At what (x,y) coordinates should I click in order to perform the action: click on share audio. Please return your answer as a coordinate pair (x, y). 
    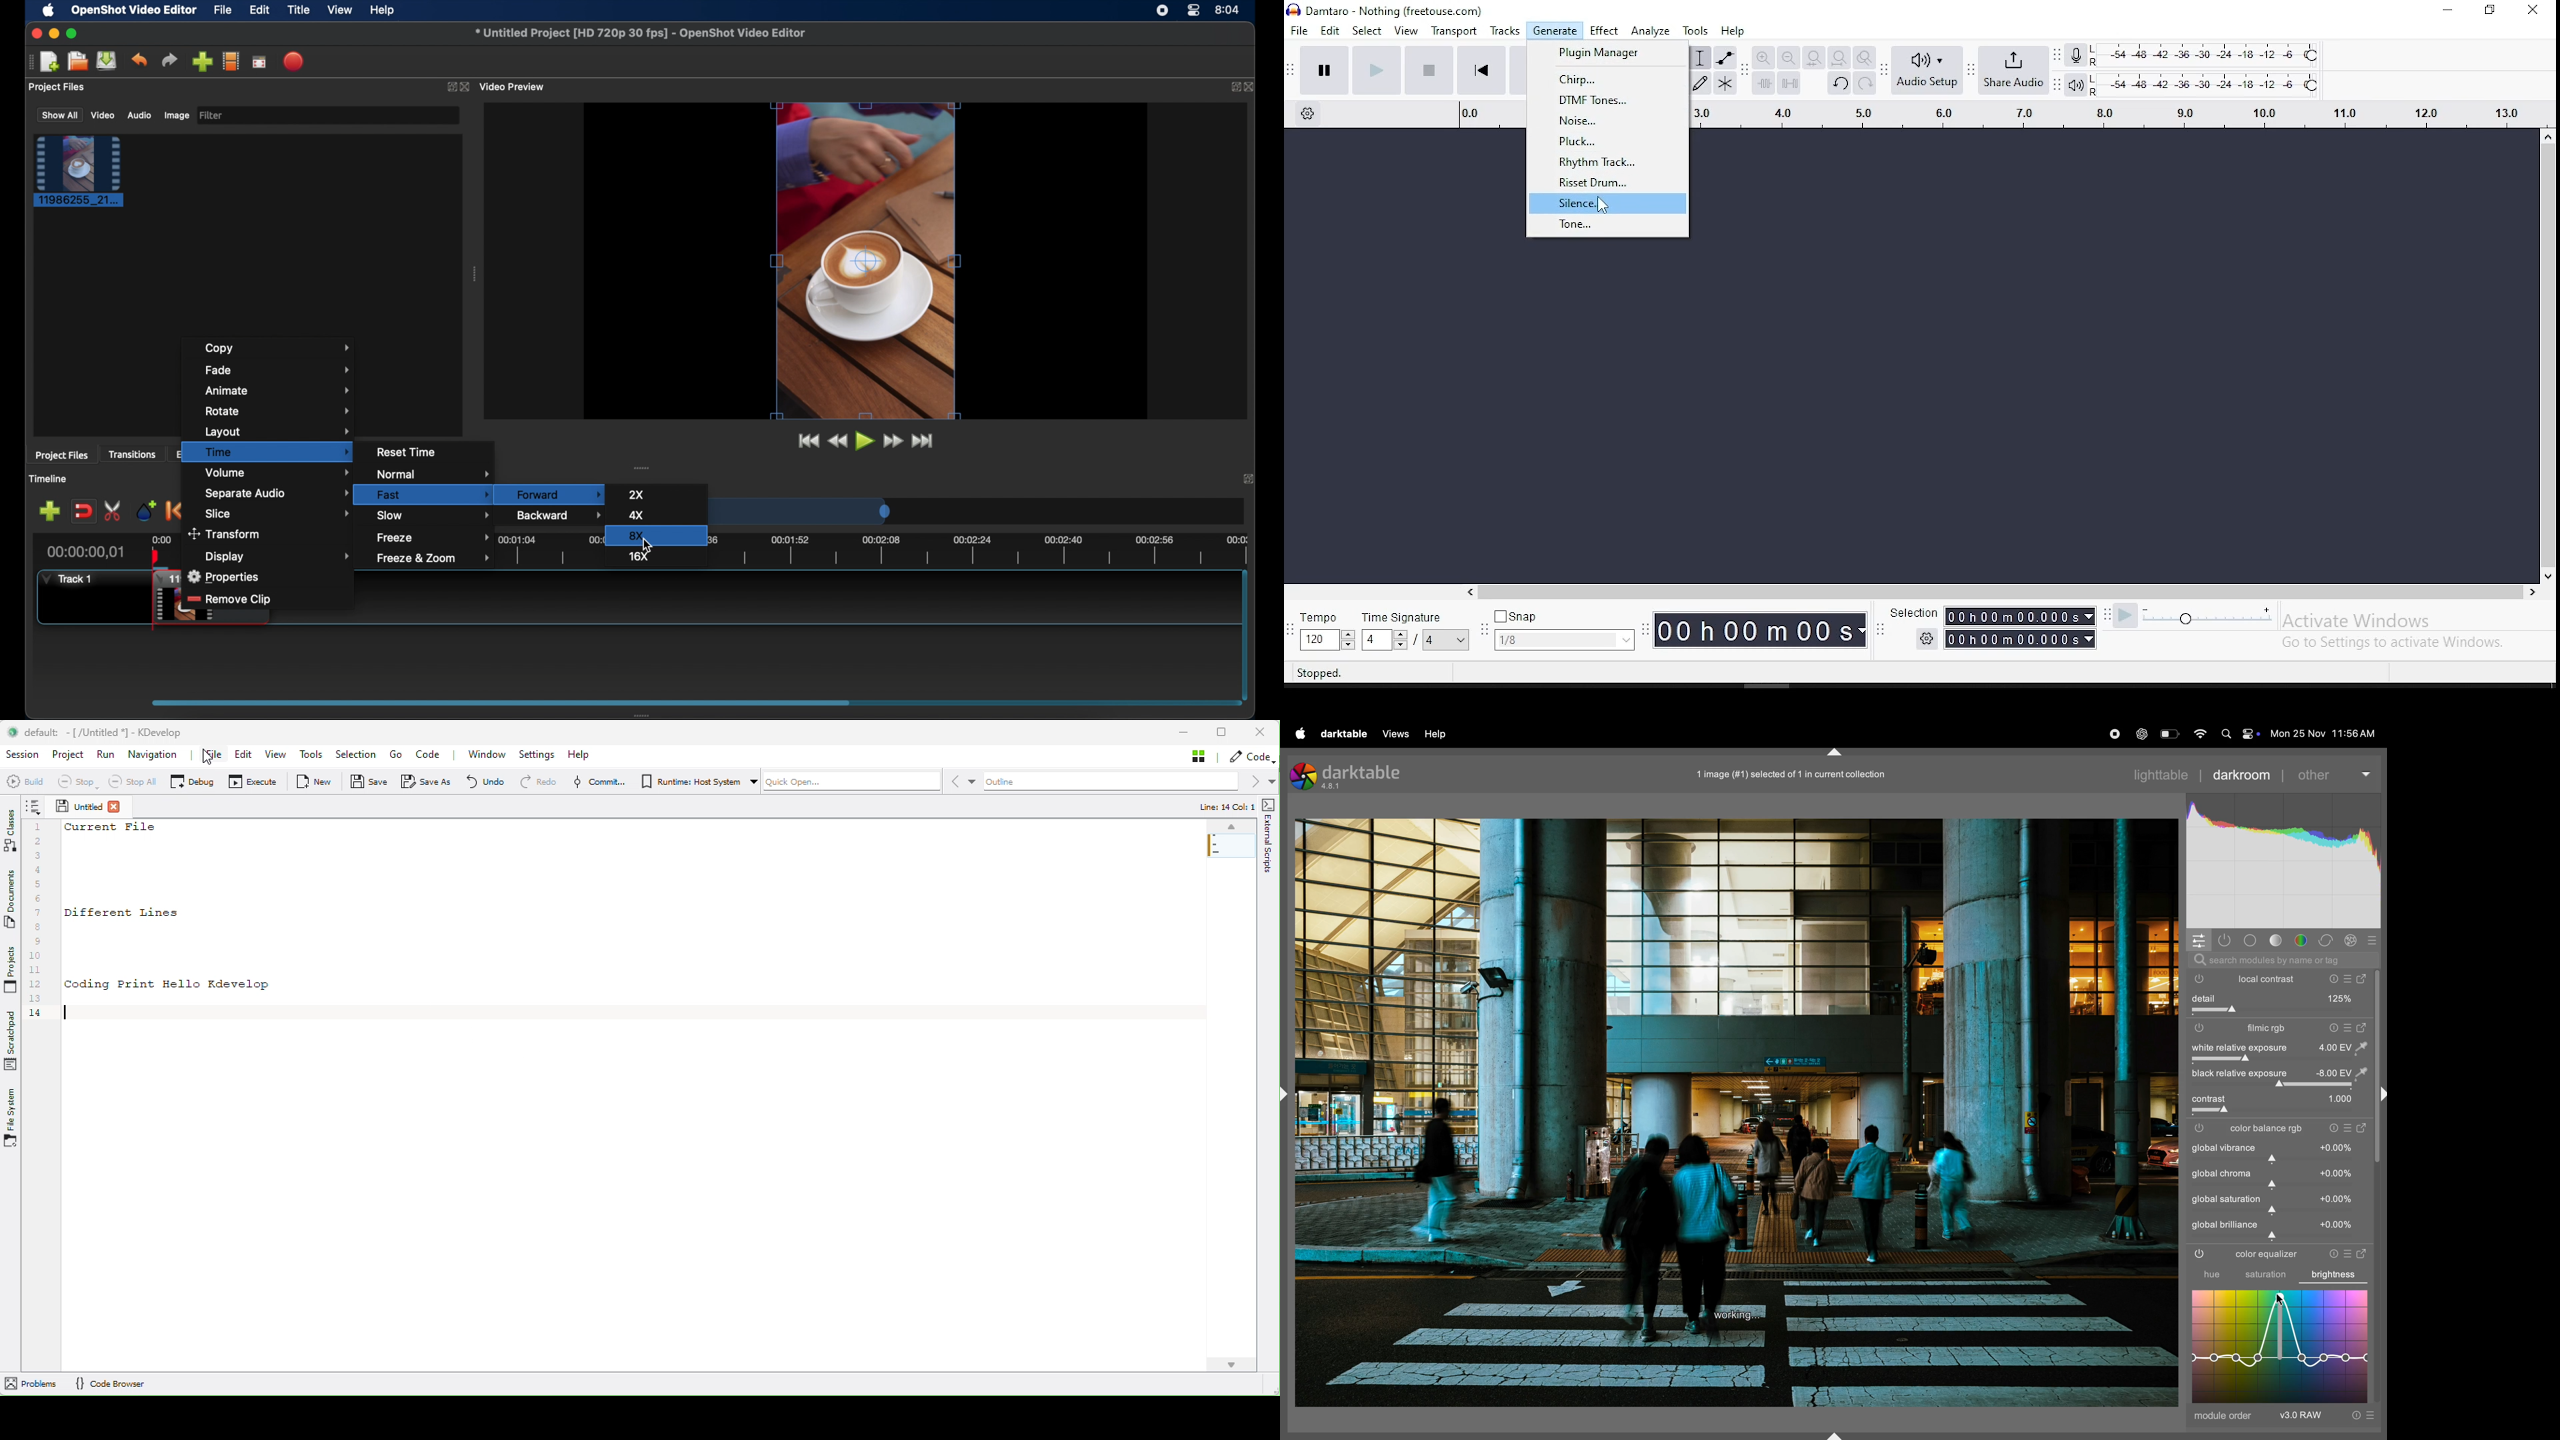
    Looking at the image, I should click on (2014, 71).